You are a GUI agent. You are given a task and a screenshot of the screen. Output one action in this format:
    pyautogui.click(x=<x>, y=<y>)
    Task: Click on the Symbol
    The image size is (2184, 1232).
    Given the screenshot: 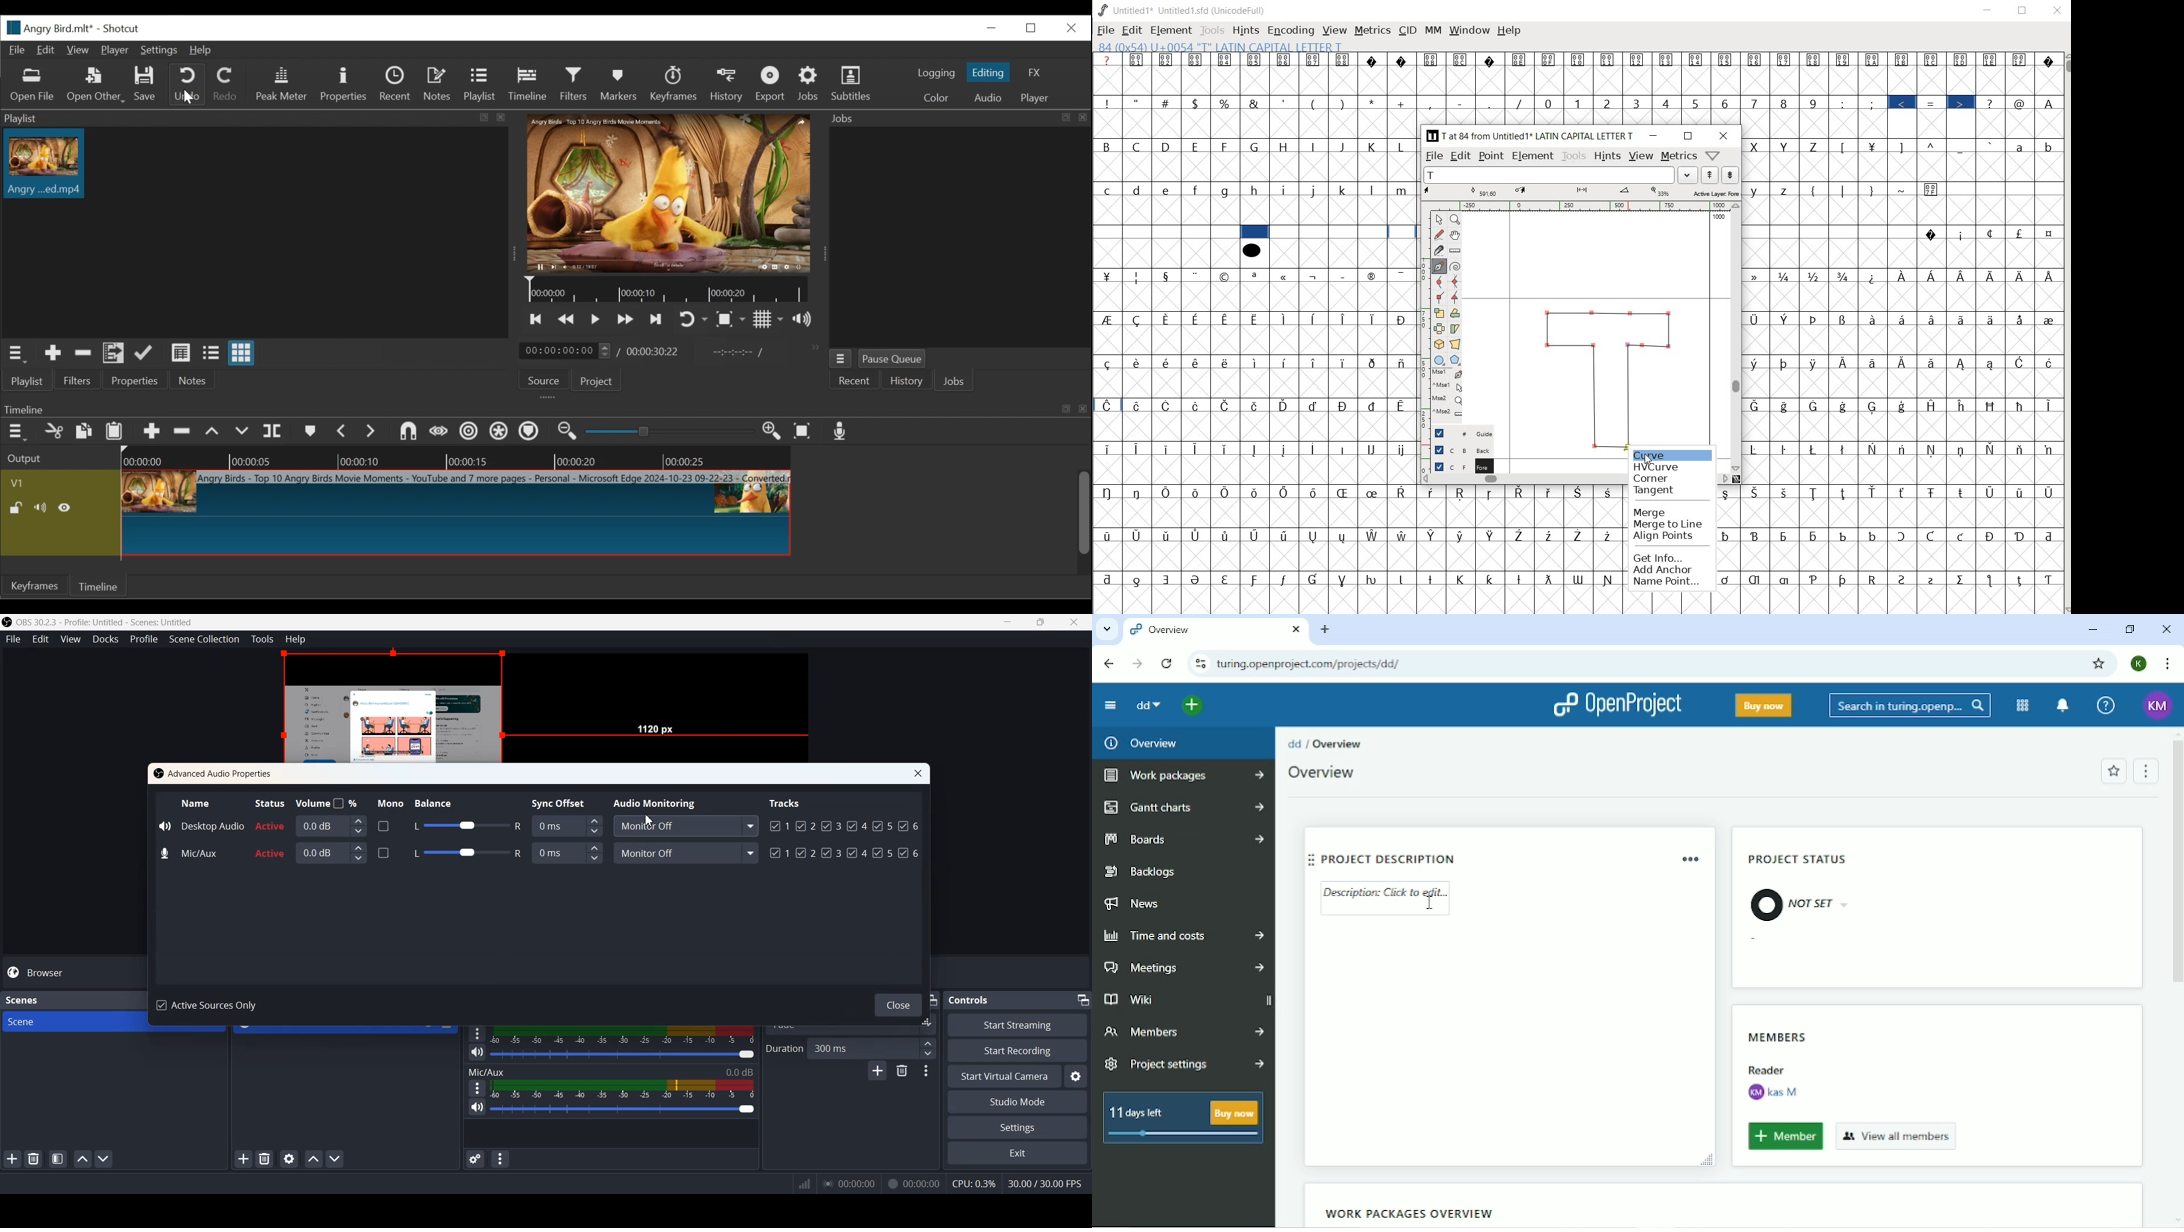 What is the action you would take?
    pyautogui.click(x=1785, y=449)
    